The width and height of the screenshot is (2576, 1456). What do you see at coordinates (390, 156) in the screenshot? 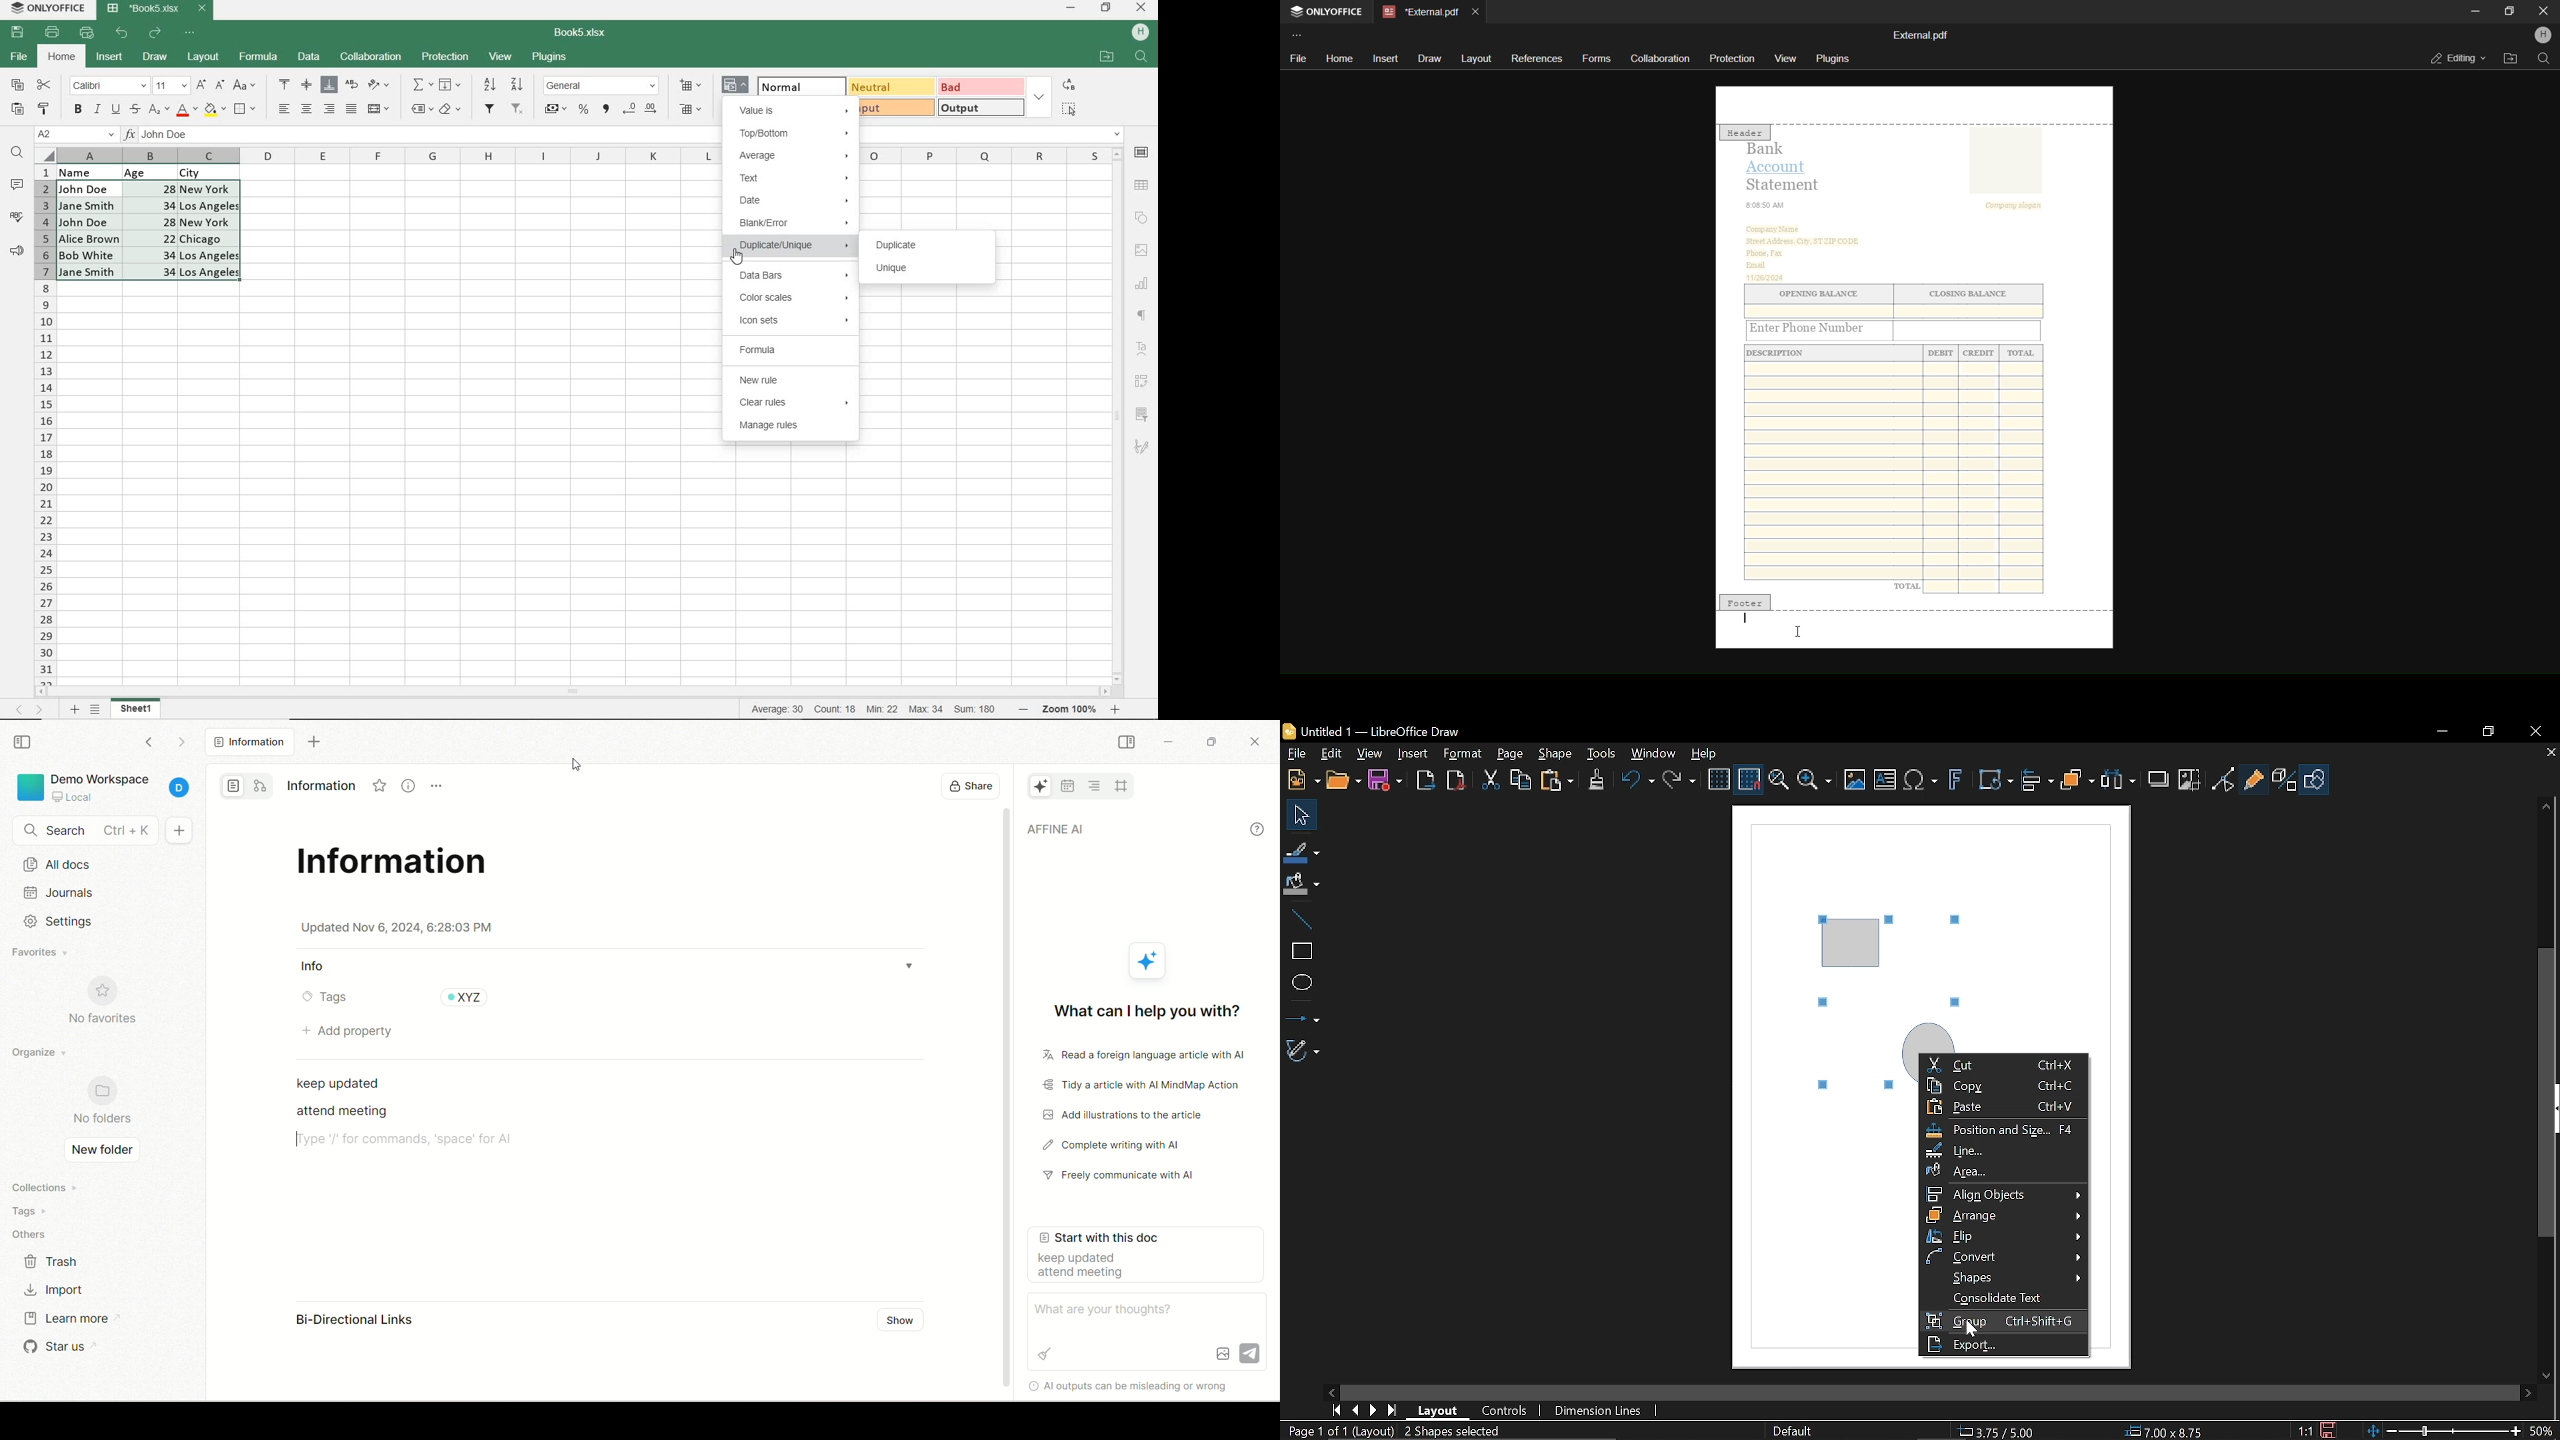
I see `COLUMNS` at bounding box center [390, 156].